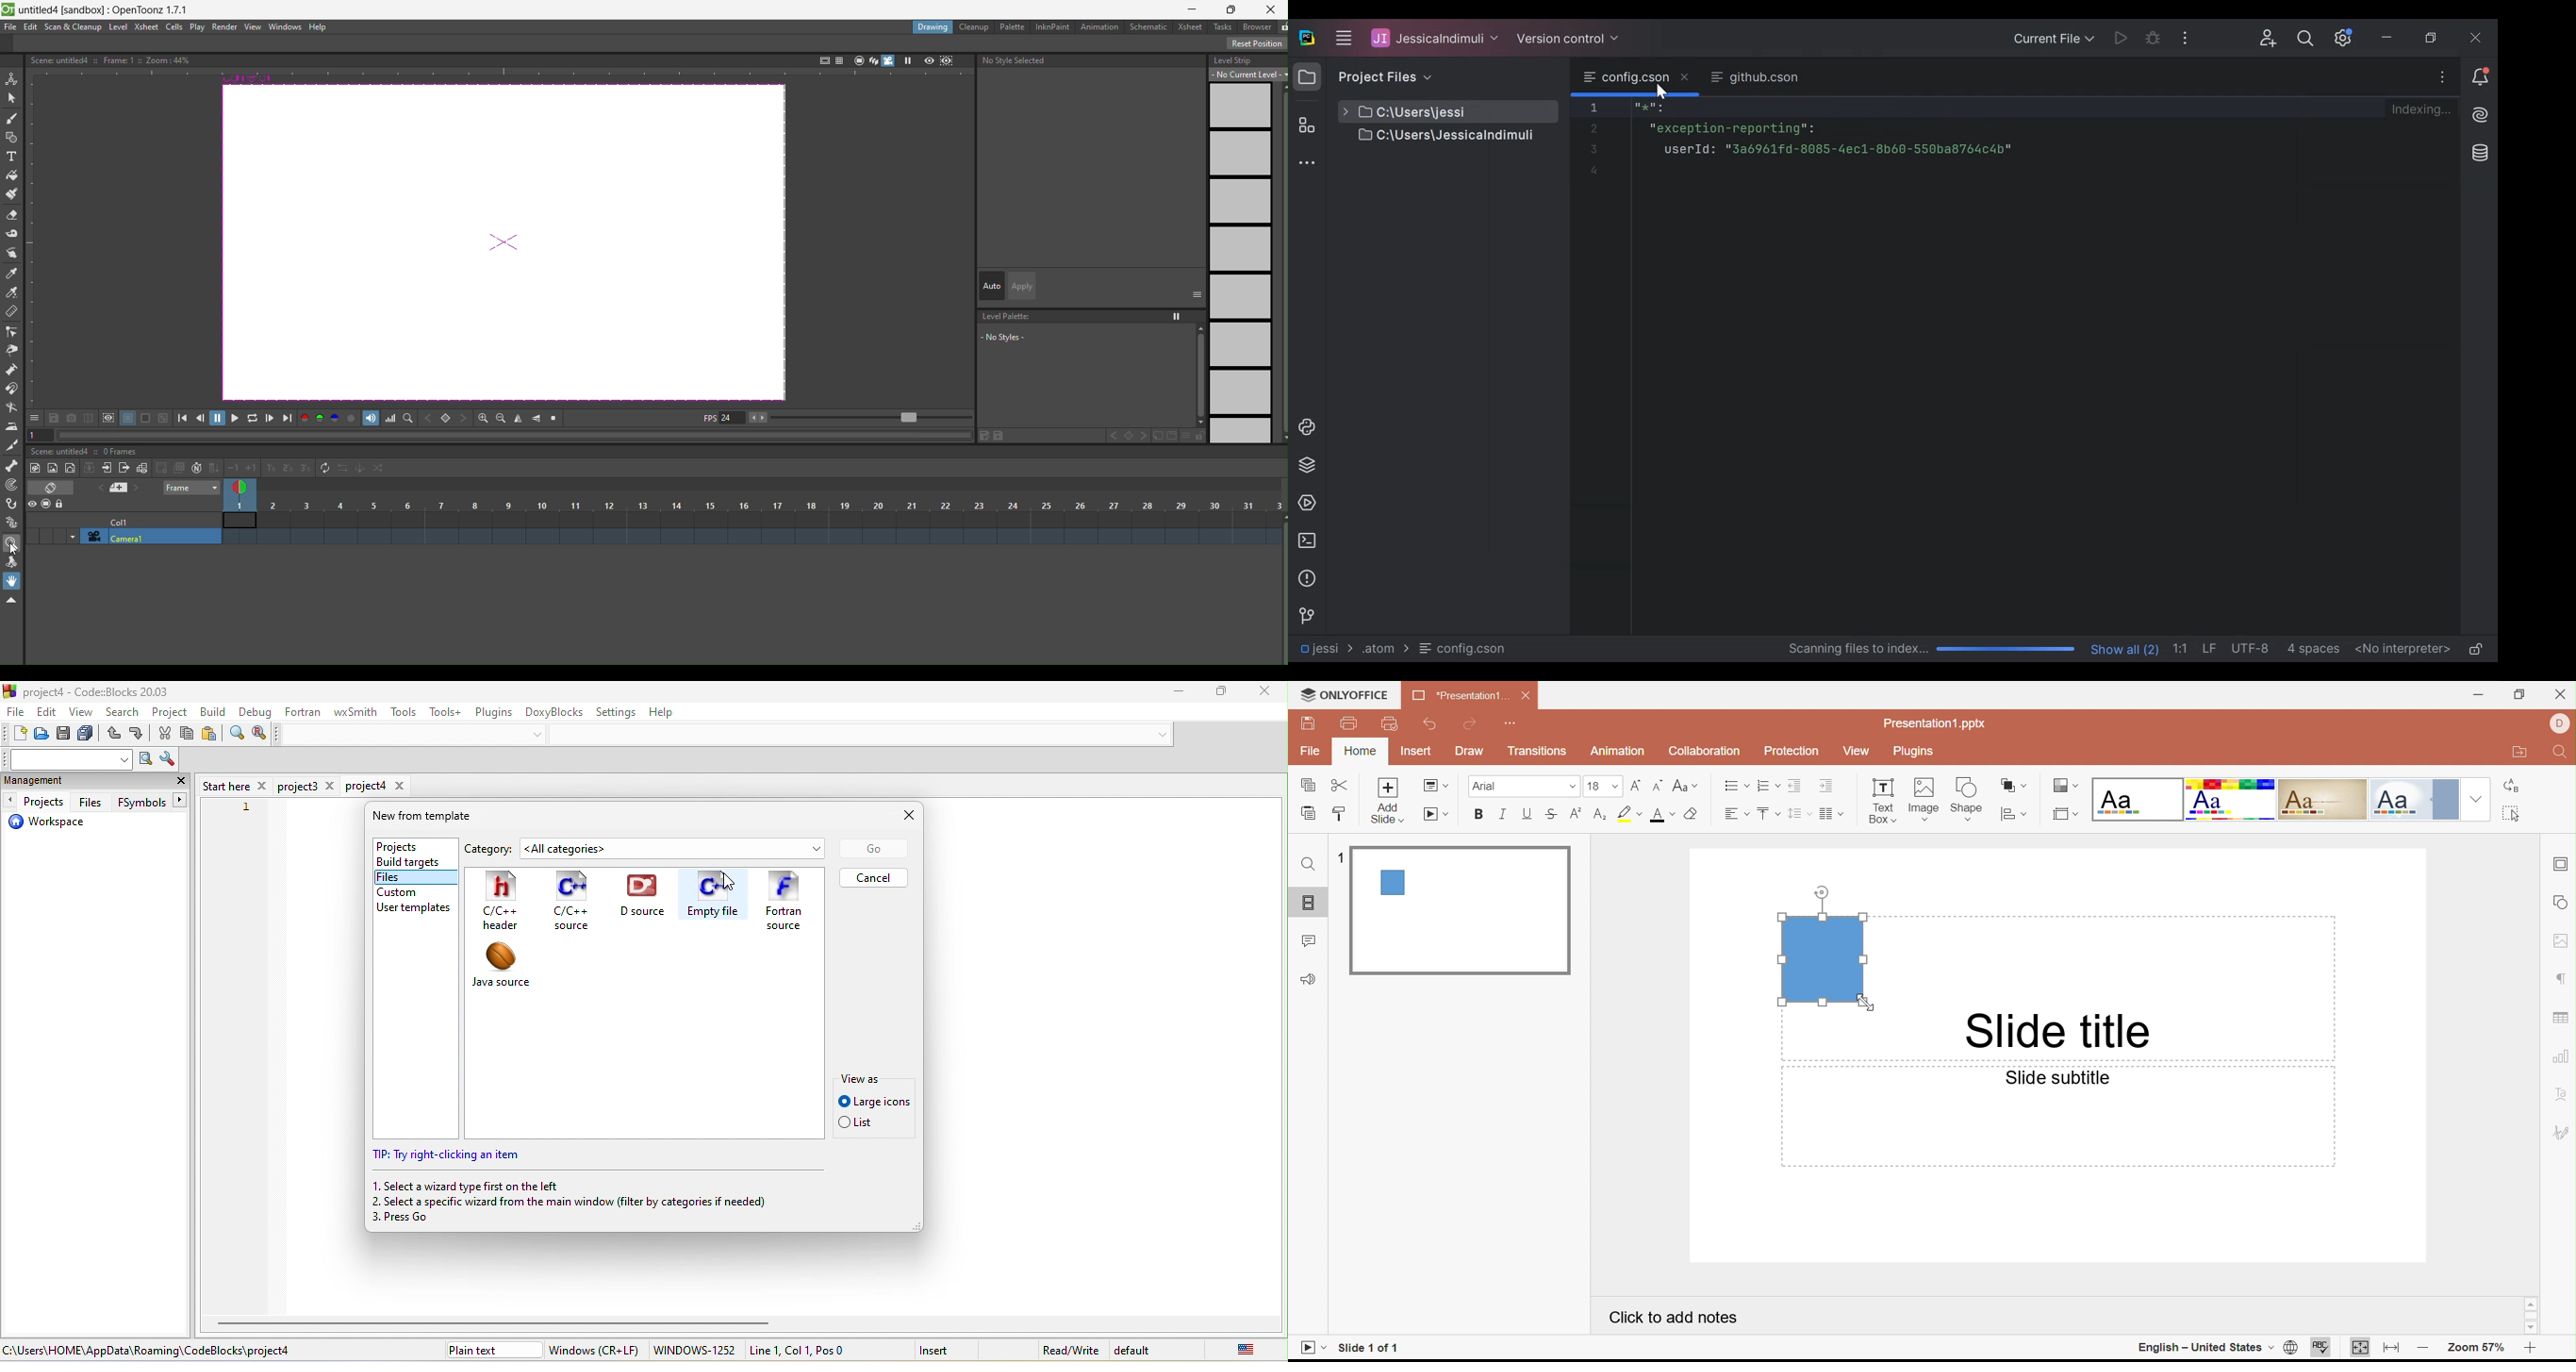 This screenshot has width=2576, height=1372. What do you see at coordinates (1224, 28) in the screenshot?
I see `tasks` at bounding box center [1224, 28].